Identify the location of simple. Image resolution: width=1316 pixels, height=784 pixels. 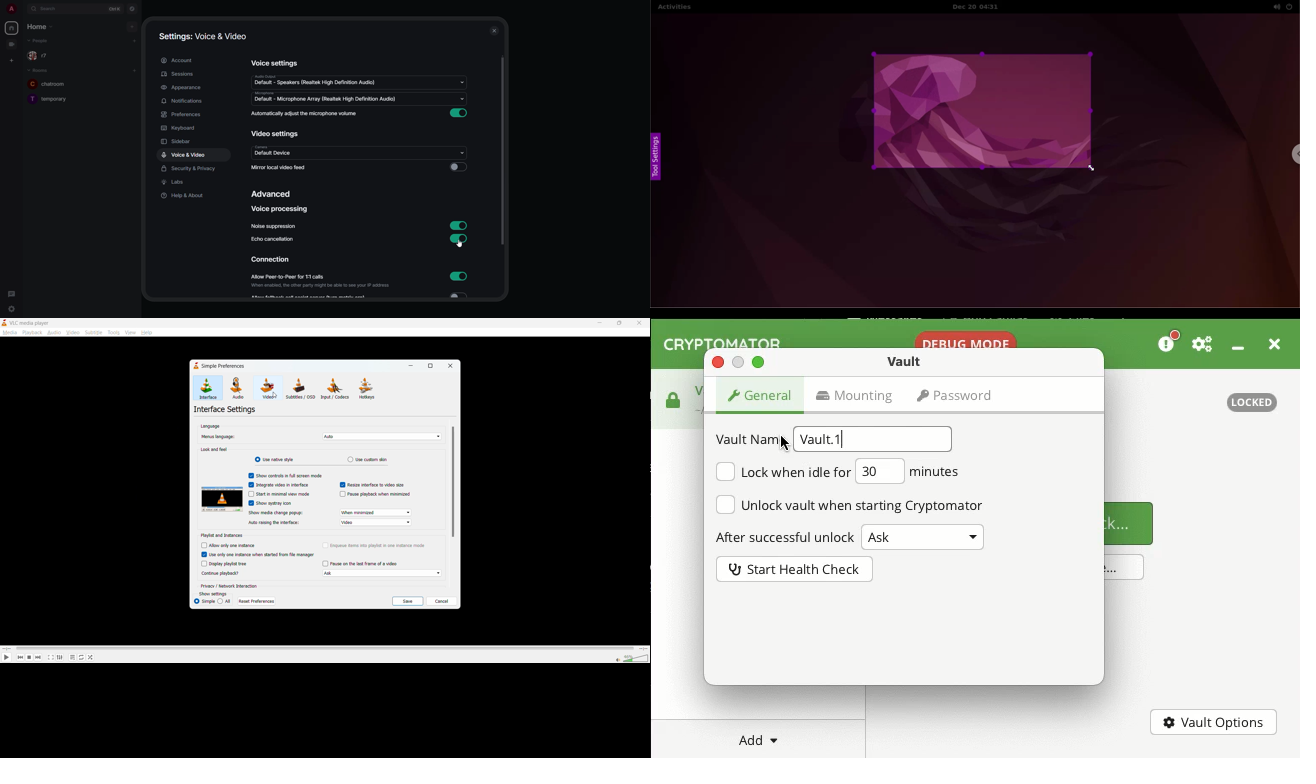
(204, 601).